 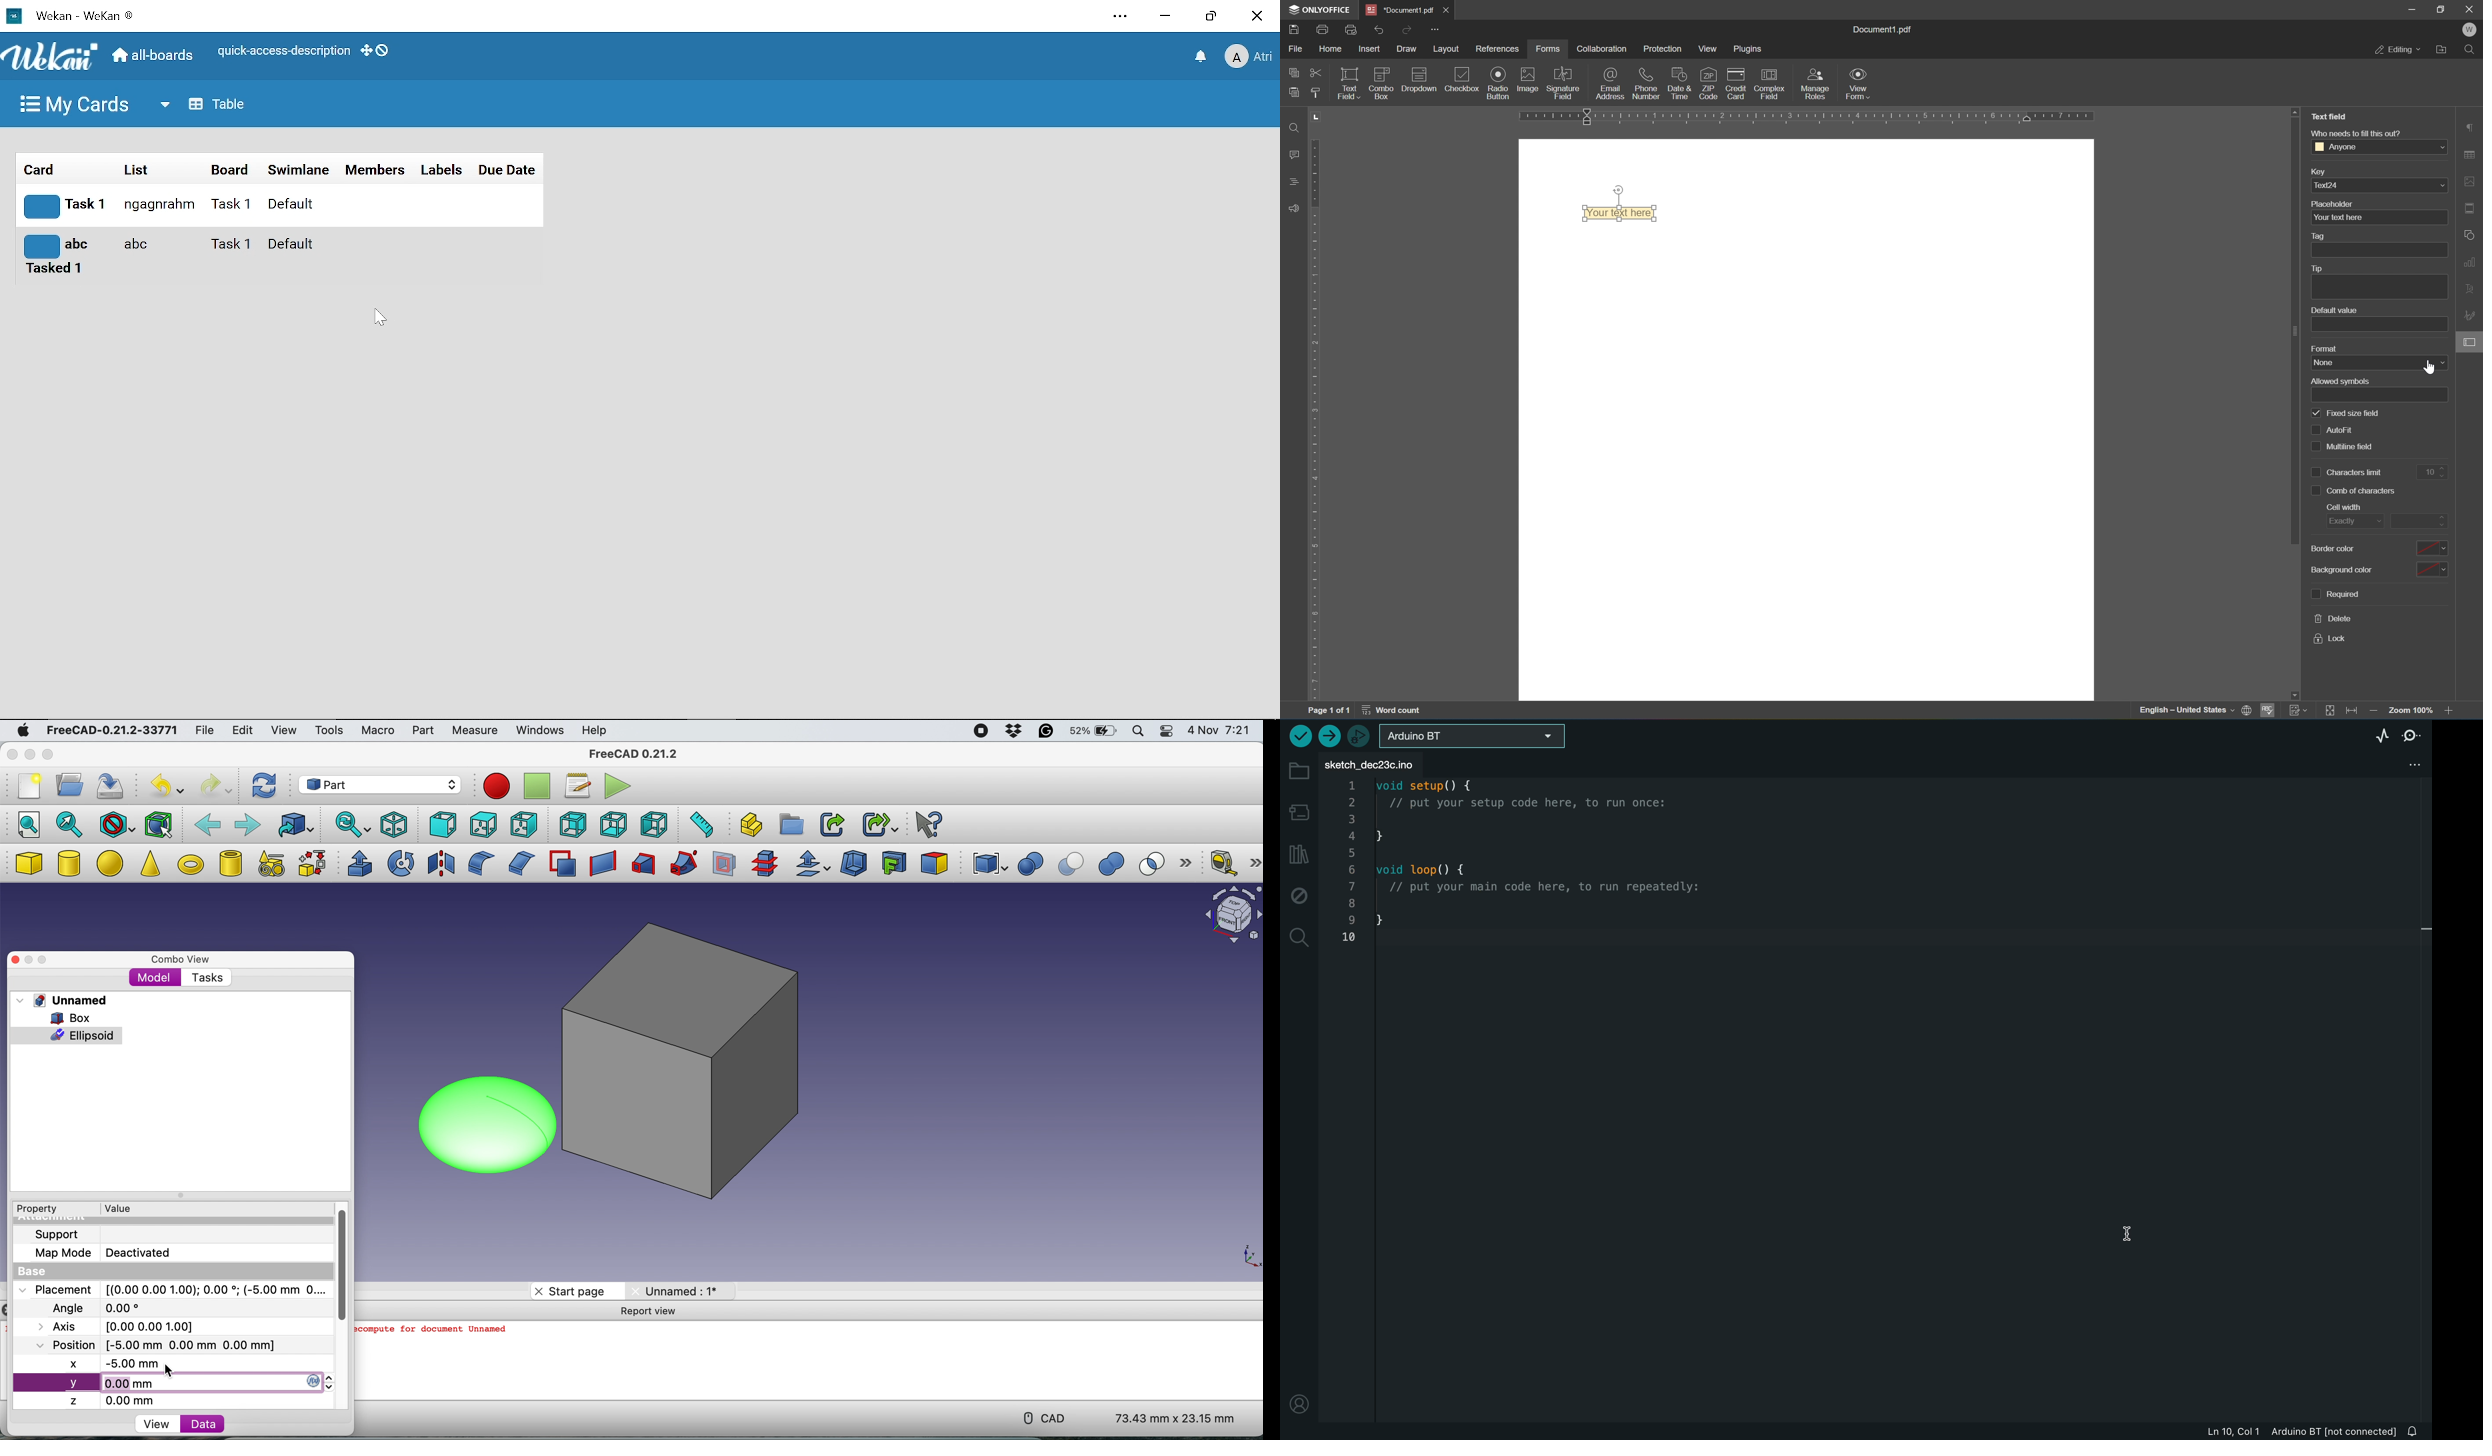 What do you see at coordinates (434, 1332) in the screenshot?
I see `ecompute for document Unnamed` at bounding box center [434, 1332].